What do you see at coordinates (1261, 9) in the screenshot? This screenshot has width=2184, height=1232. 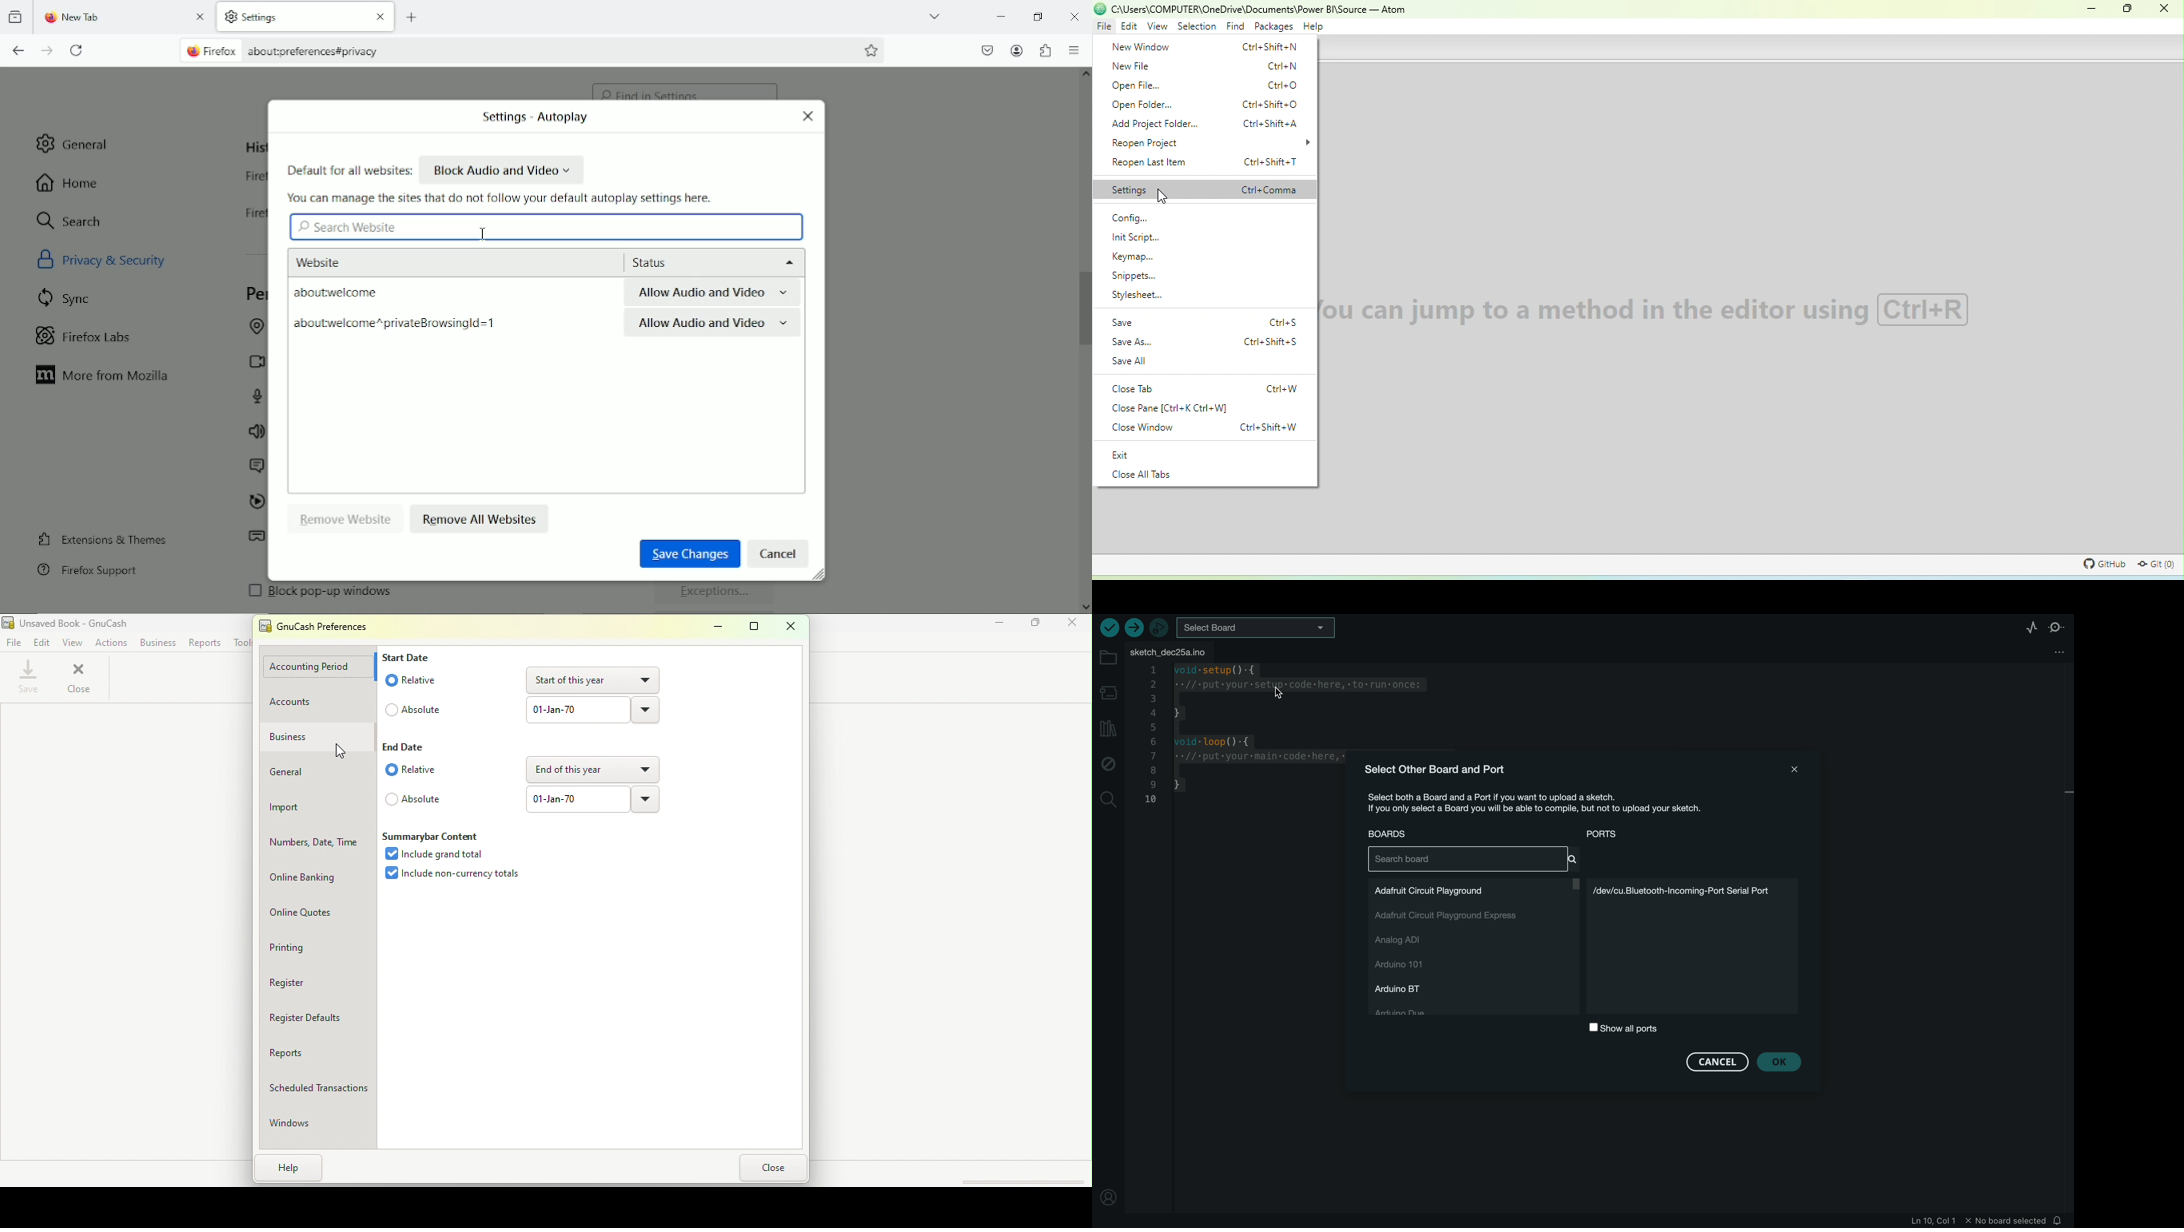 I see `C:\Users\COMPUTER\OneDrive\Documents\Power BI\Source — Atom` at bounding box center [1261, 9].